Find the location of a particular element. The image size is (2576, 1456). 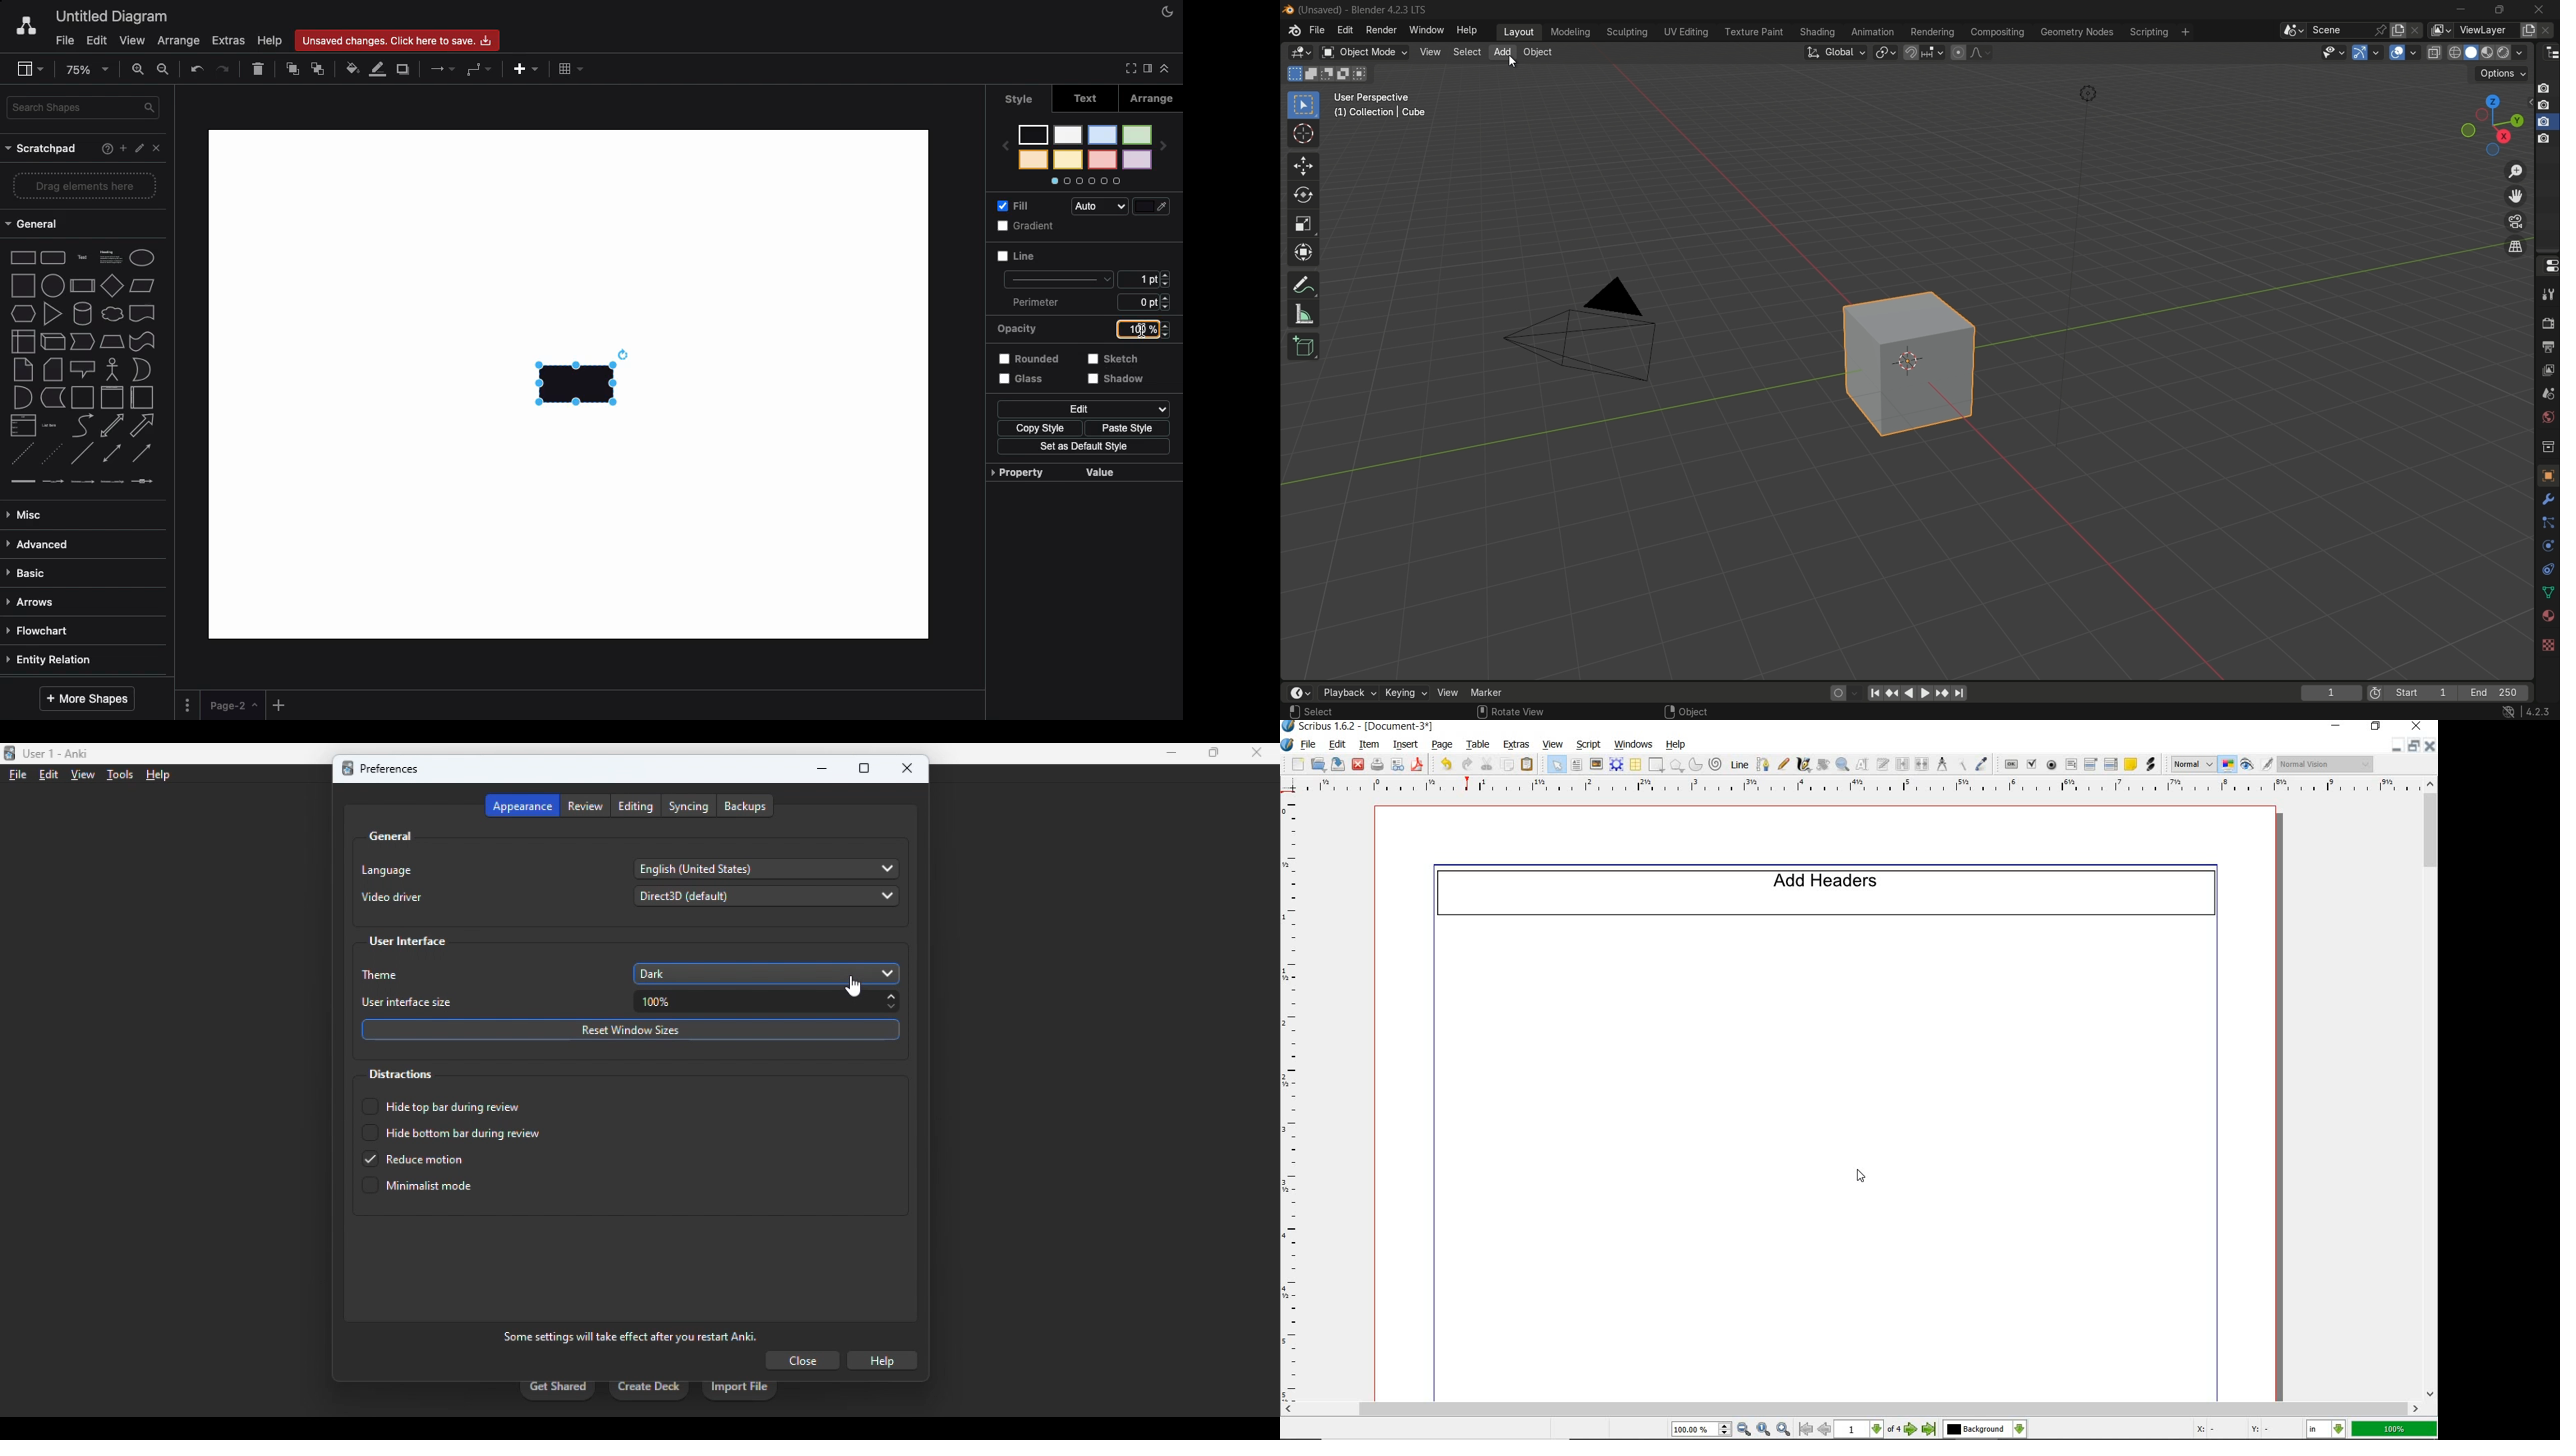

zoom in/out is located at coordinates (2515, 171).